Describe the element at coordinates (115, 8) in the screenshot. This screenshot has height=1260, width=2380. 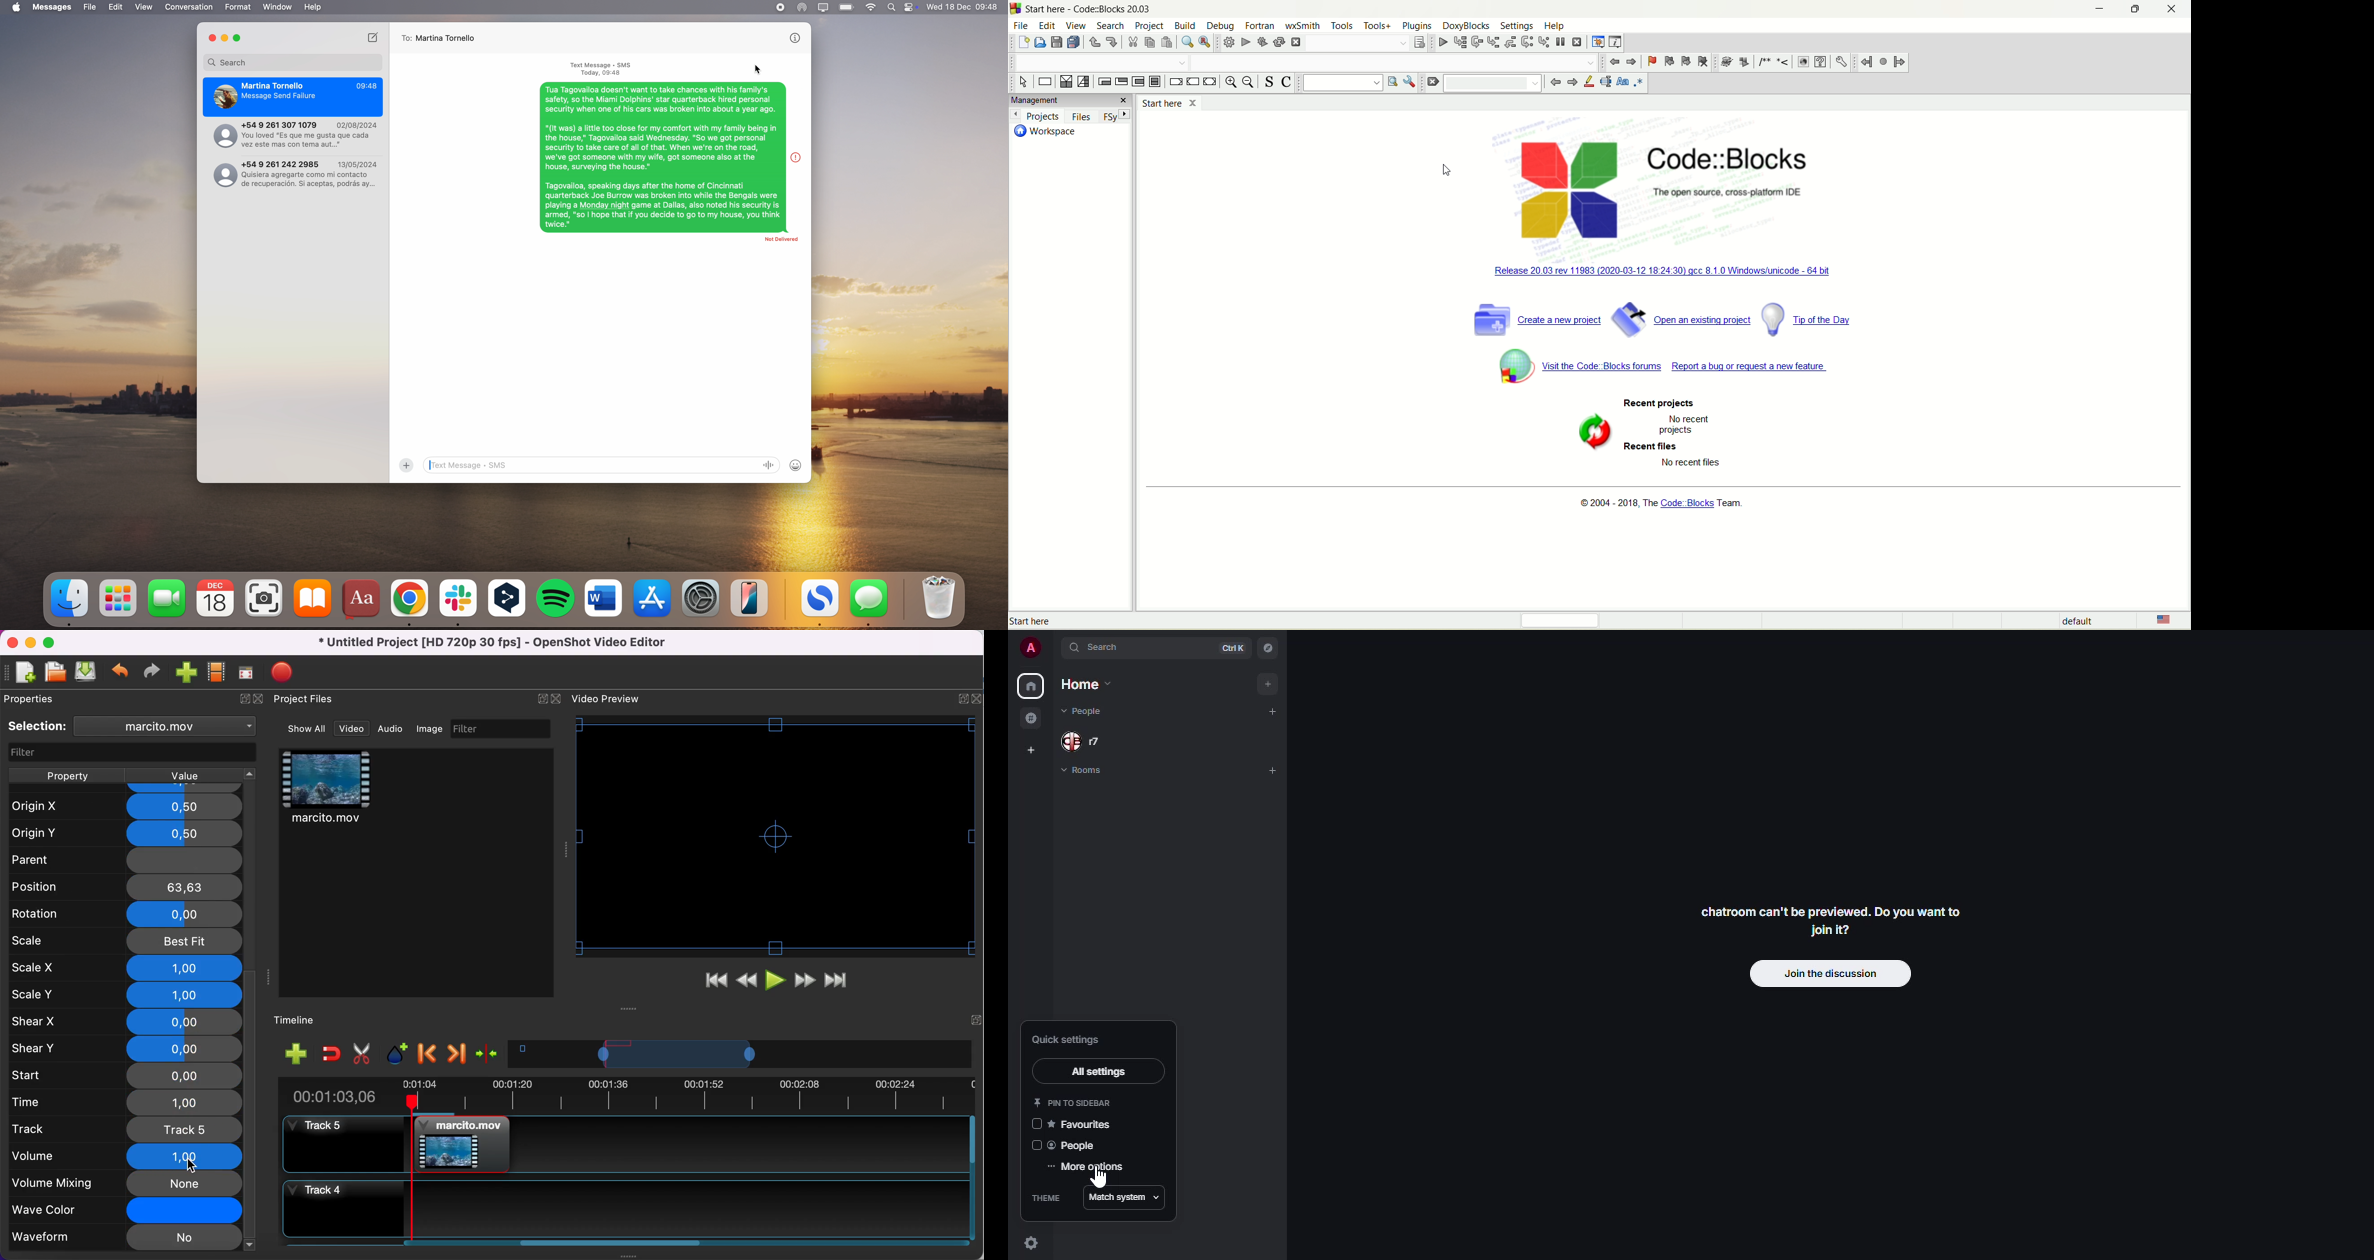
I see `edit` at that location.